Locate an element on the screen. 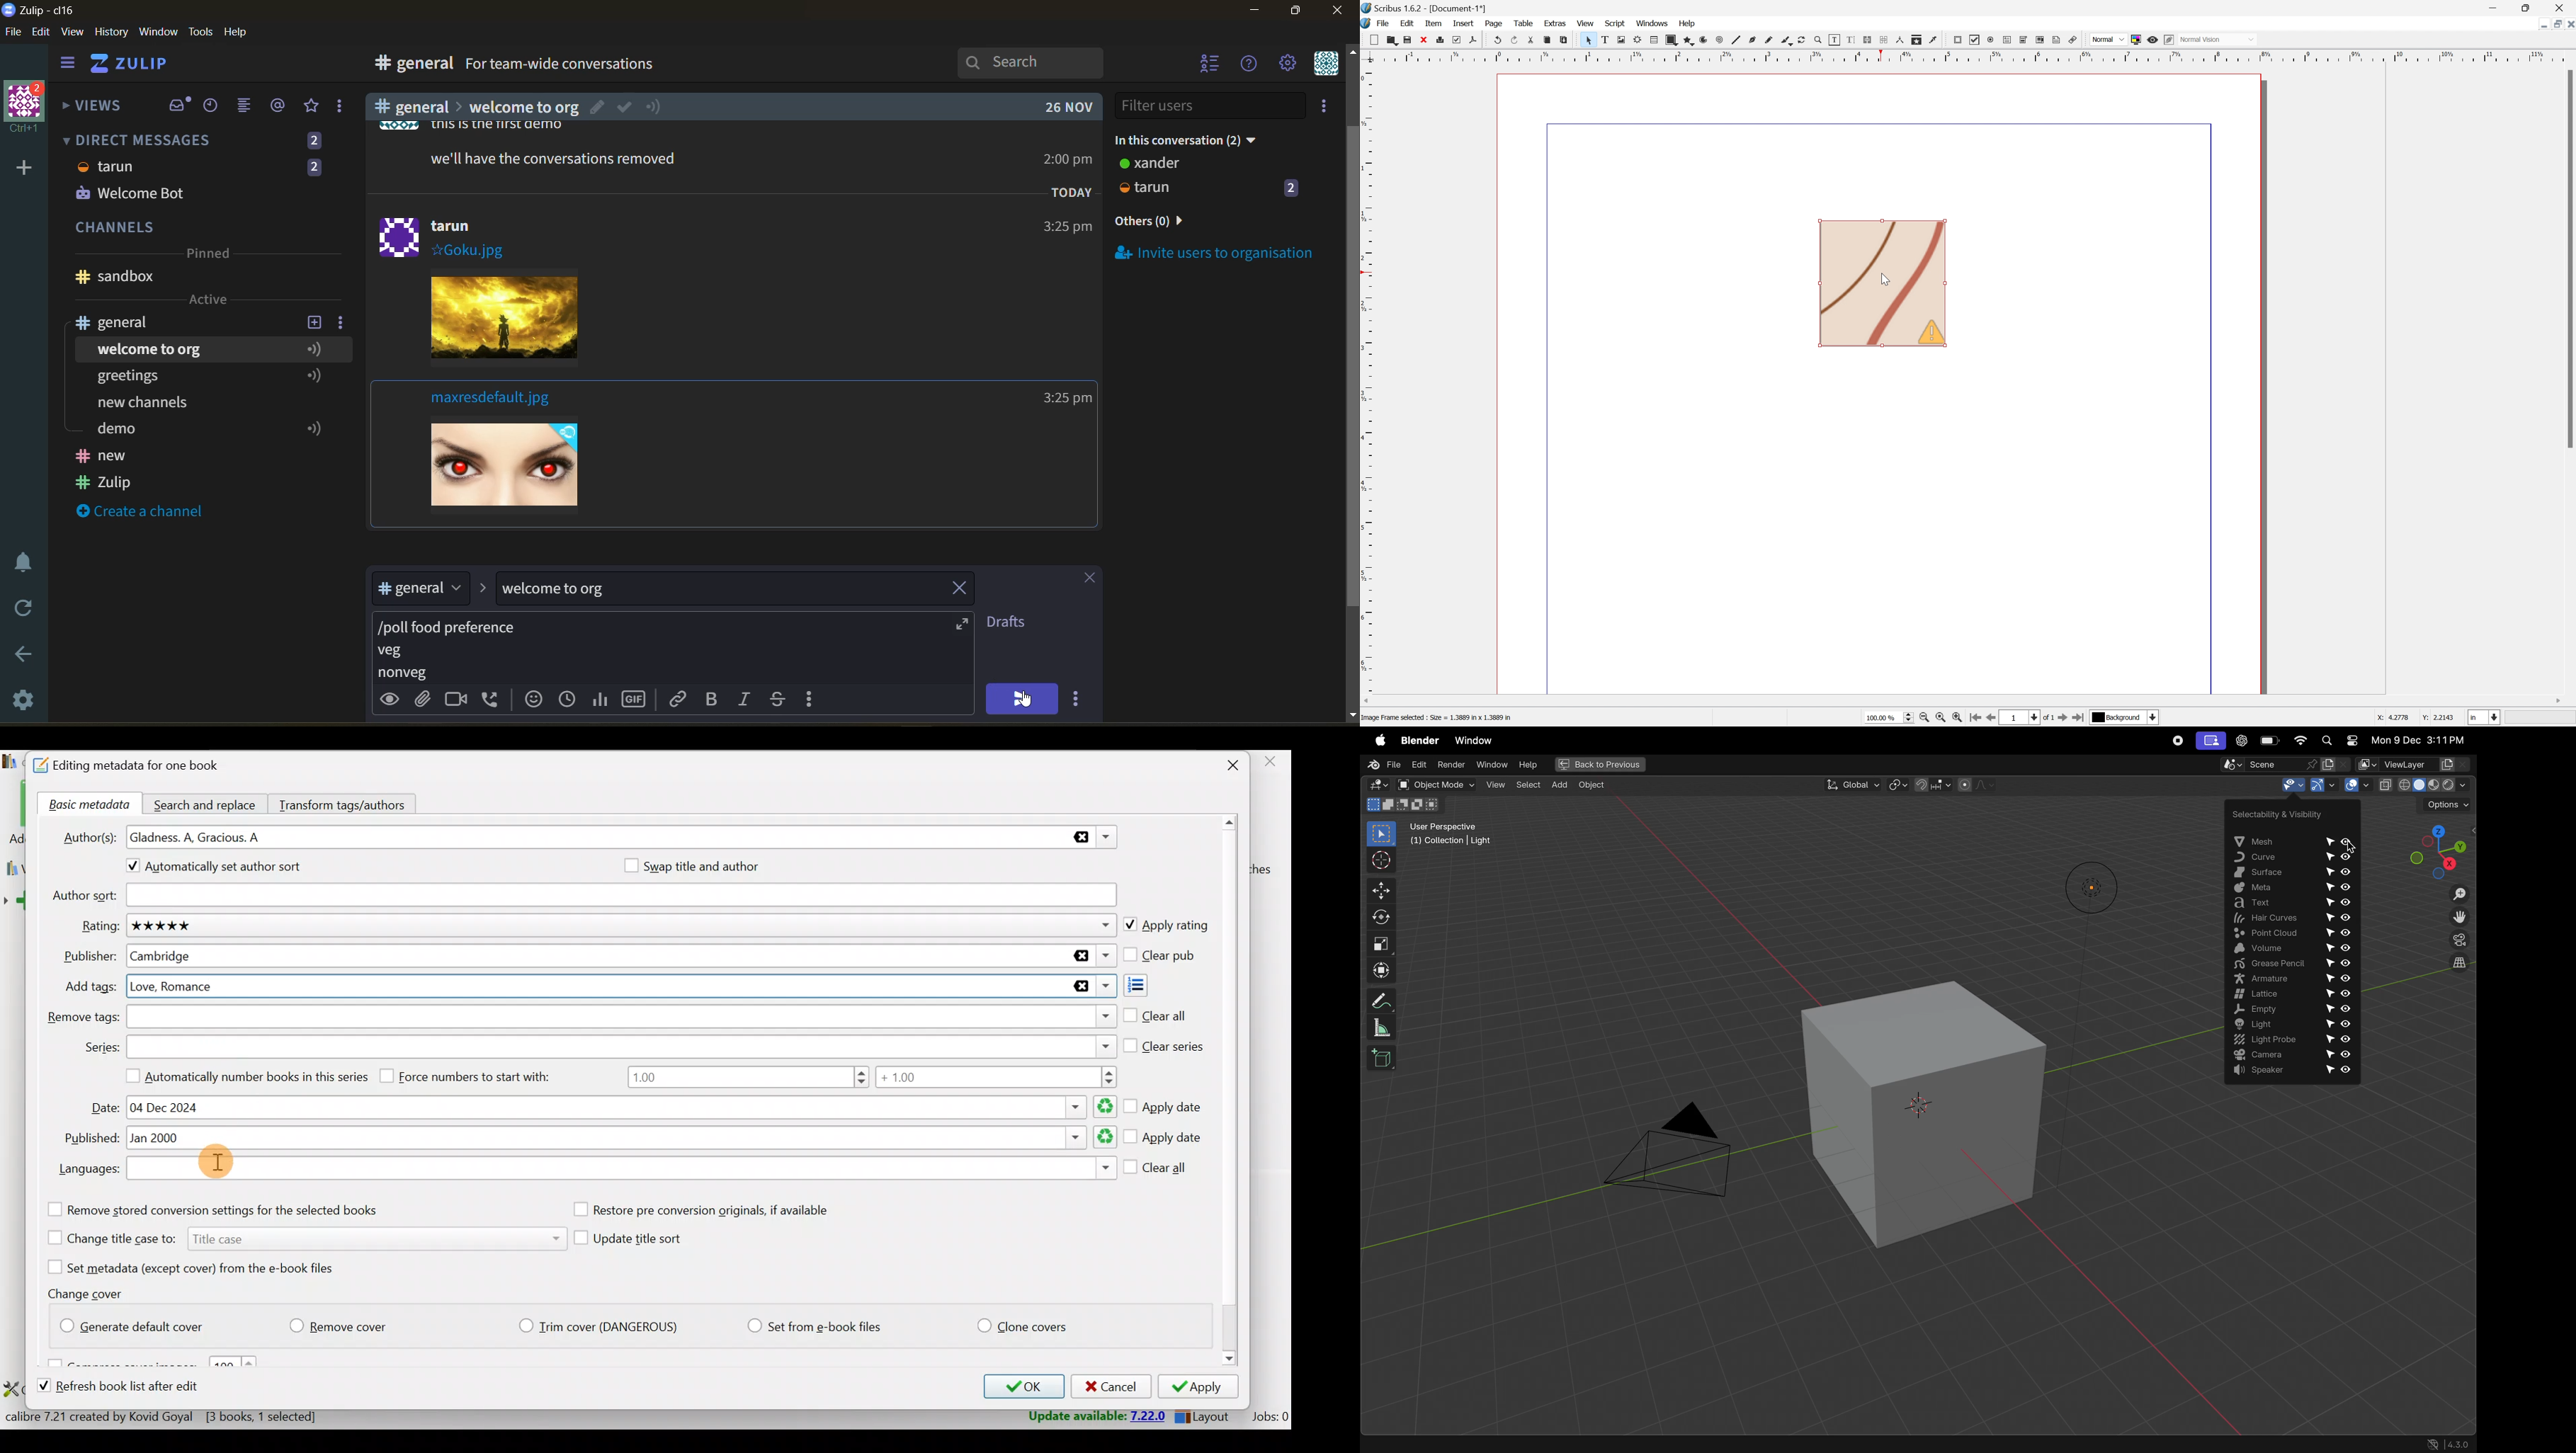 Image resolution: width=2576 pixels, height=1456 pixels. history is located at coordinates (111, 35).